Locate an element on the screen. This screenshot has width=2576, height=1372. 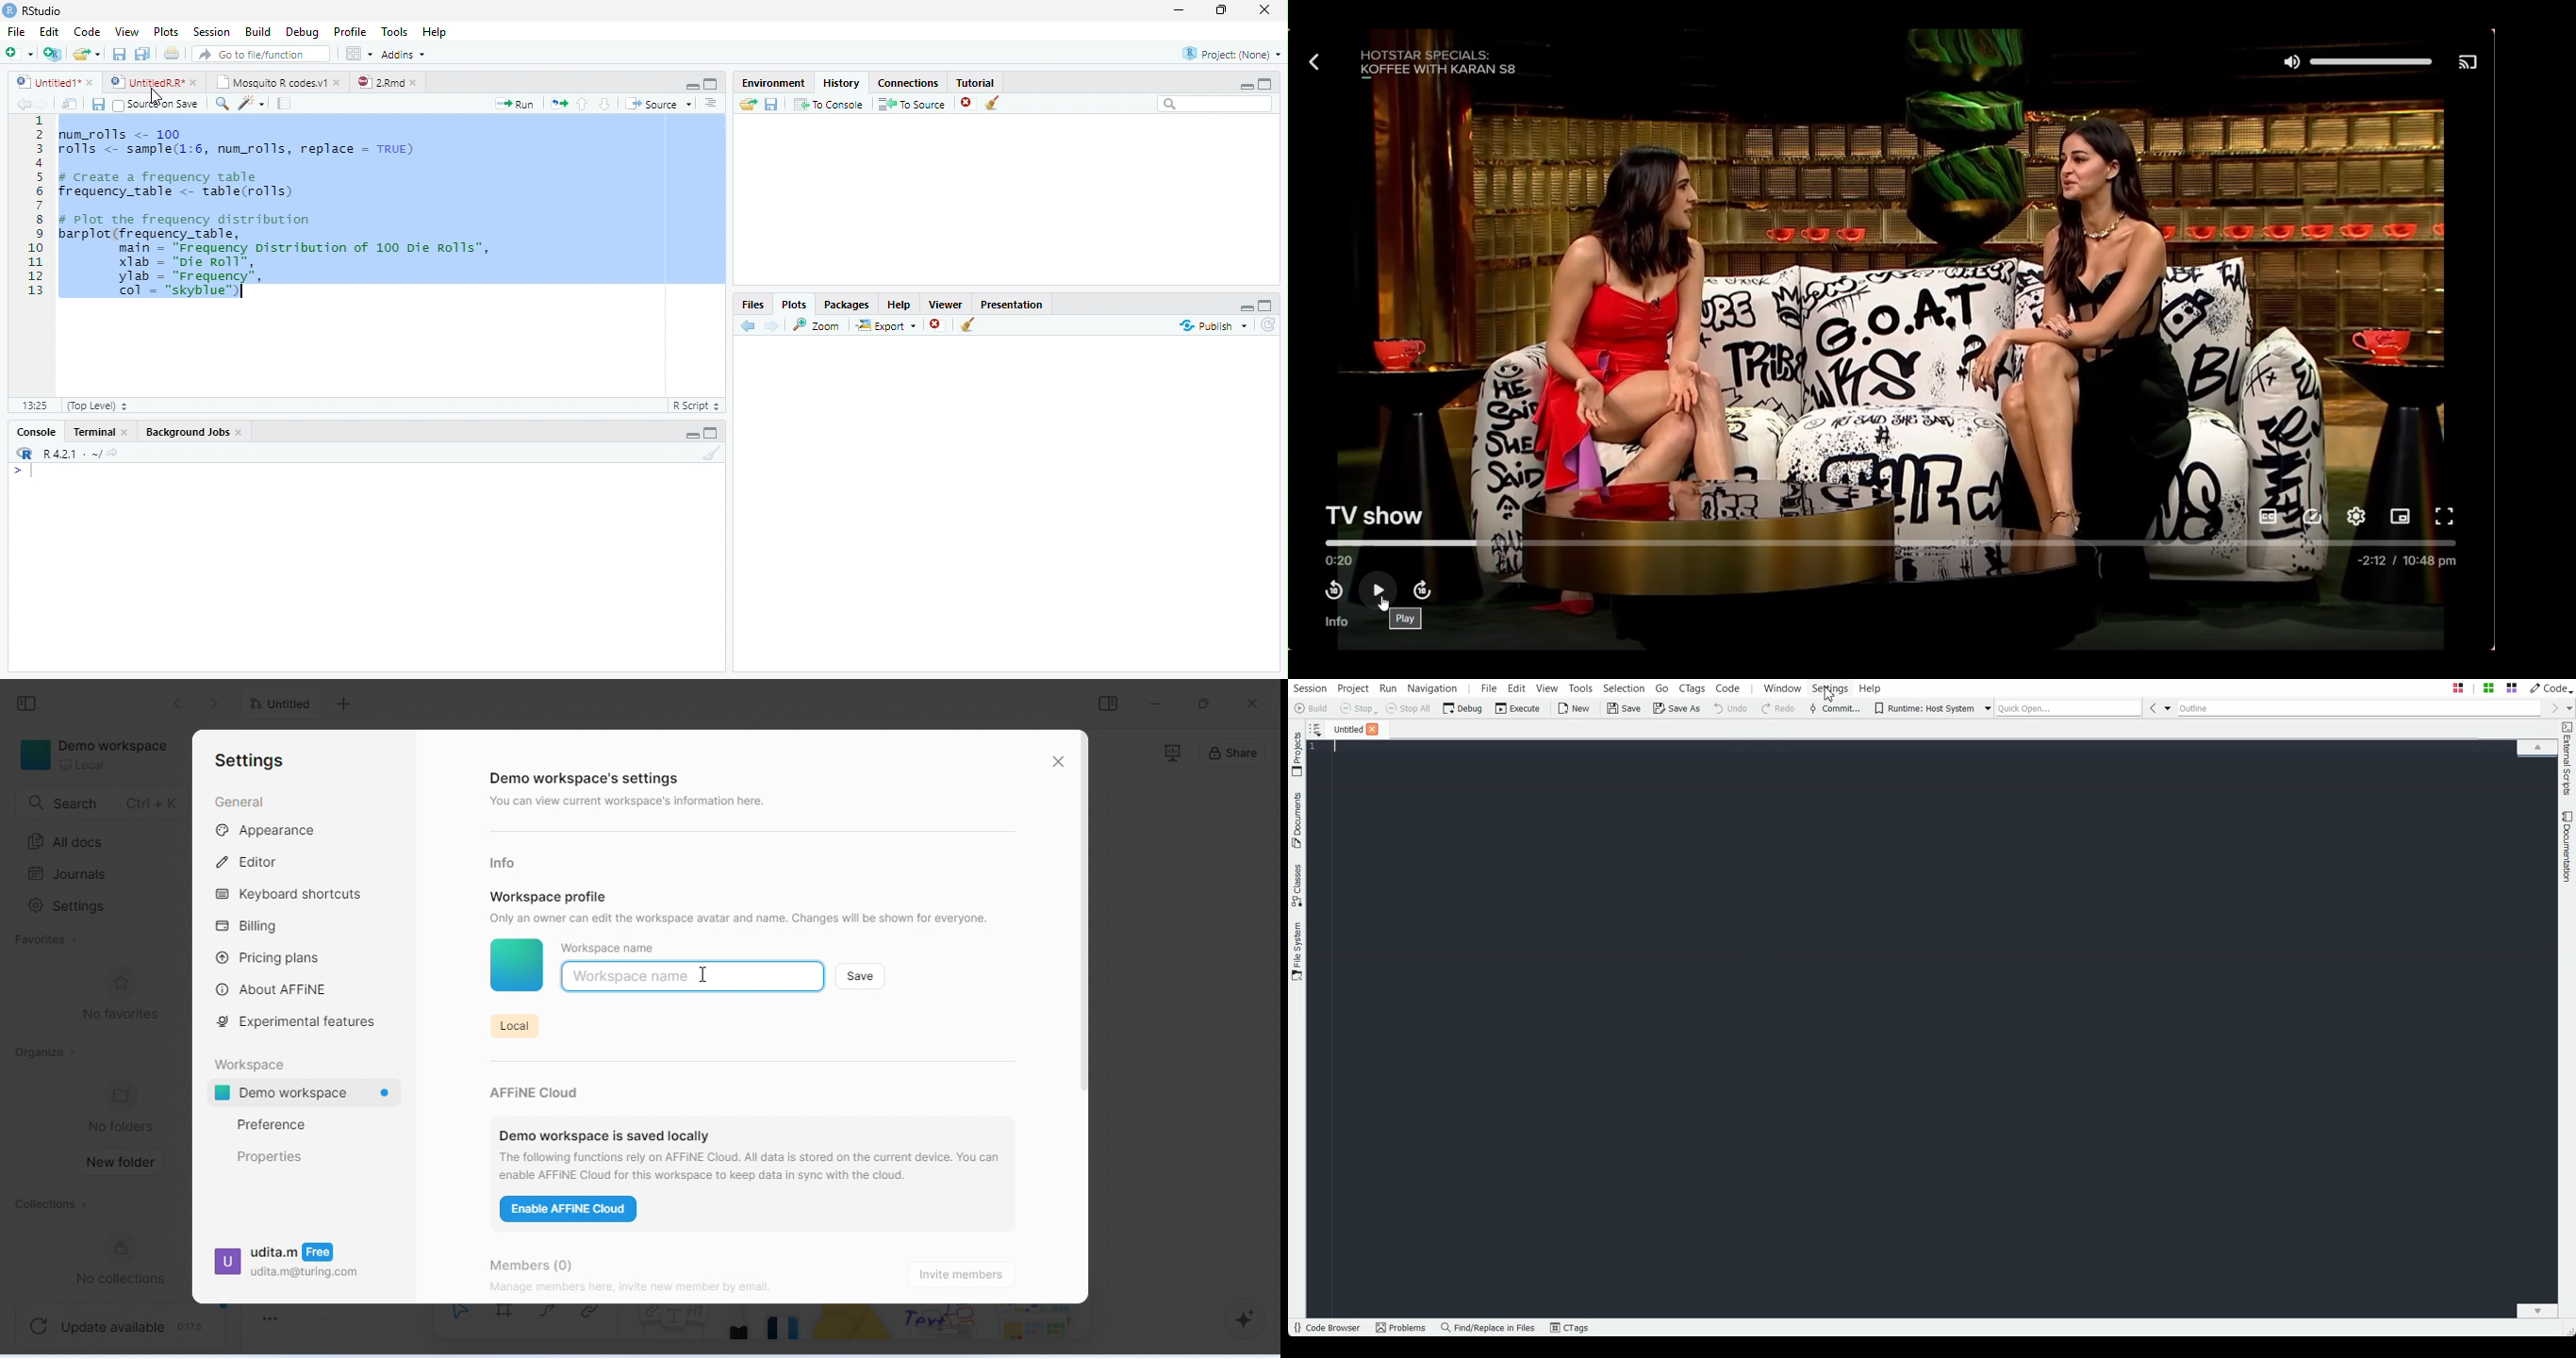
open or close side bar is located at coordinates (1108, 703).